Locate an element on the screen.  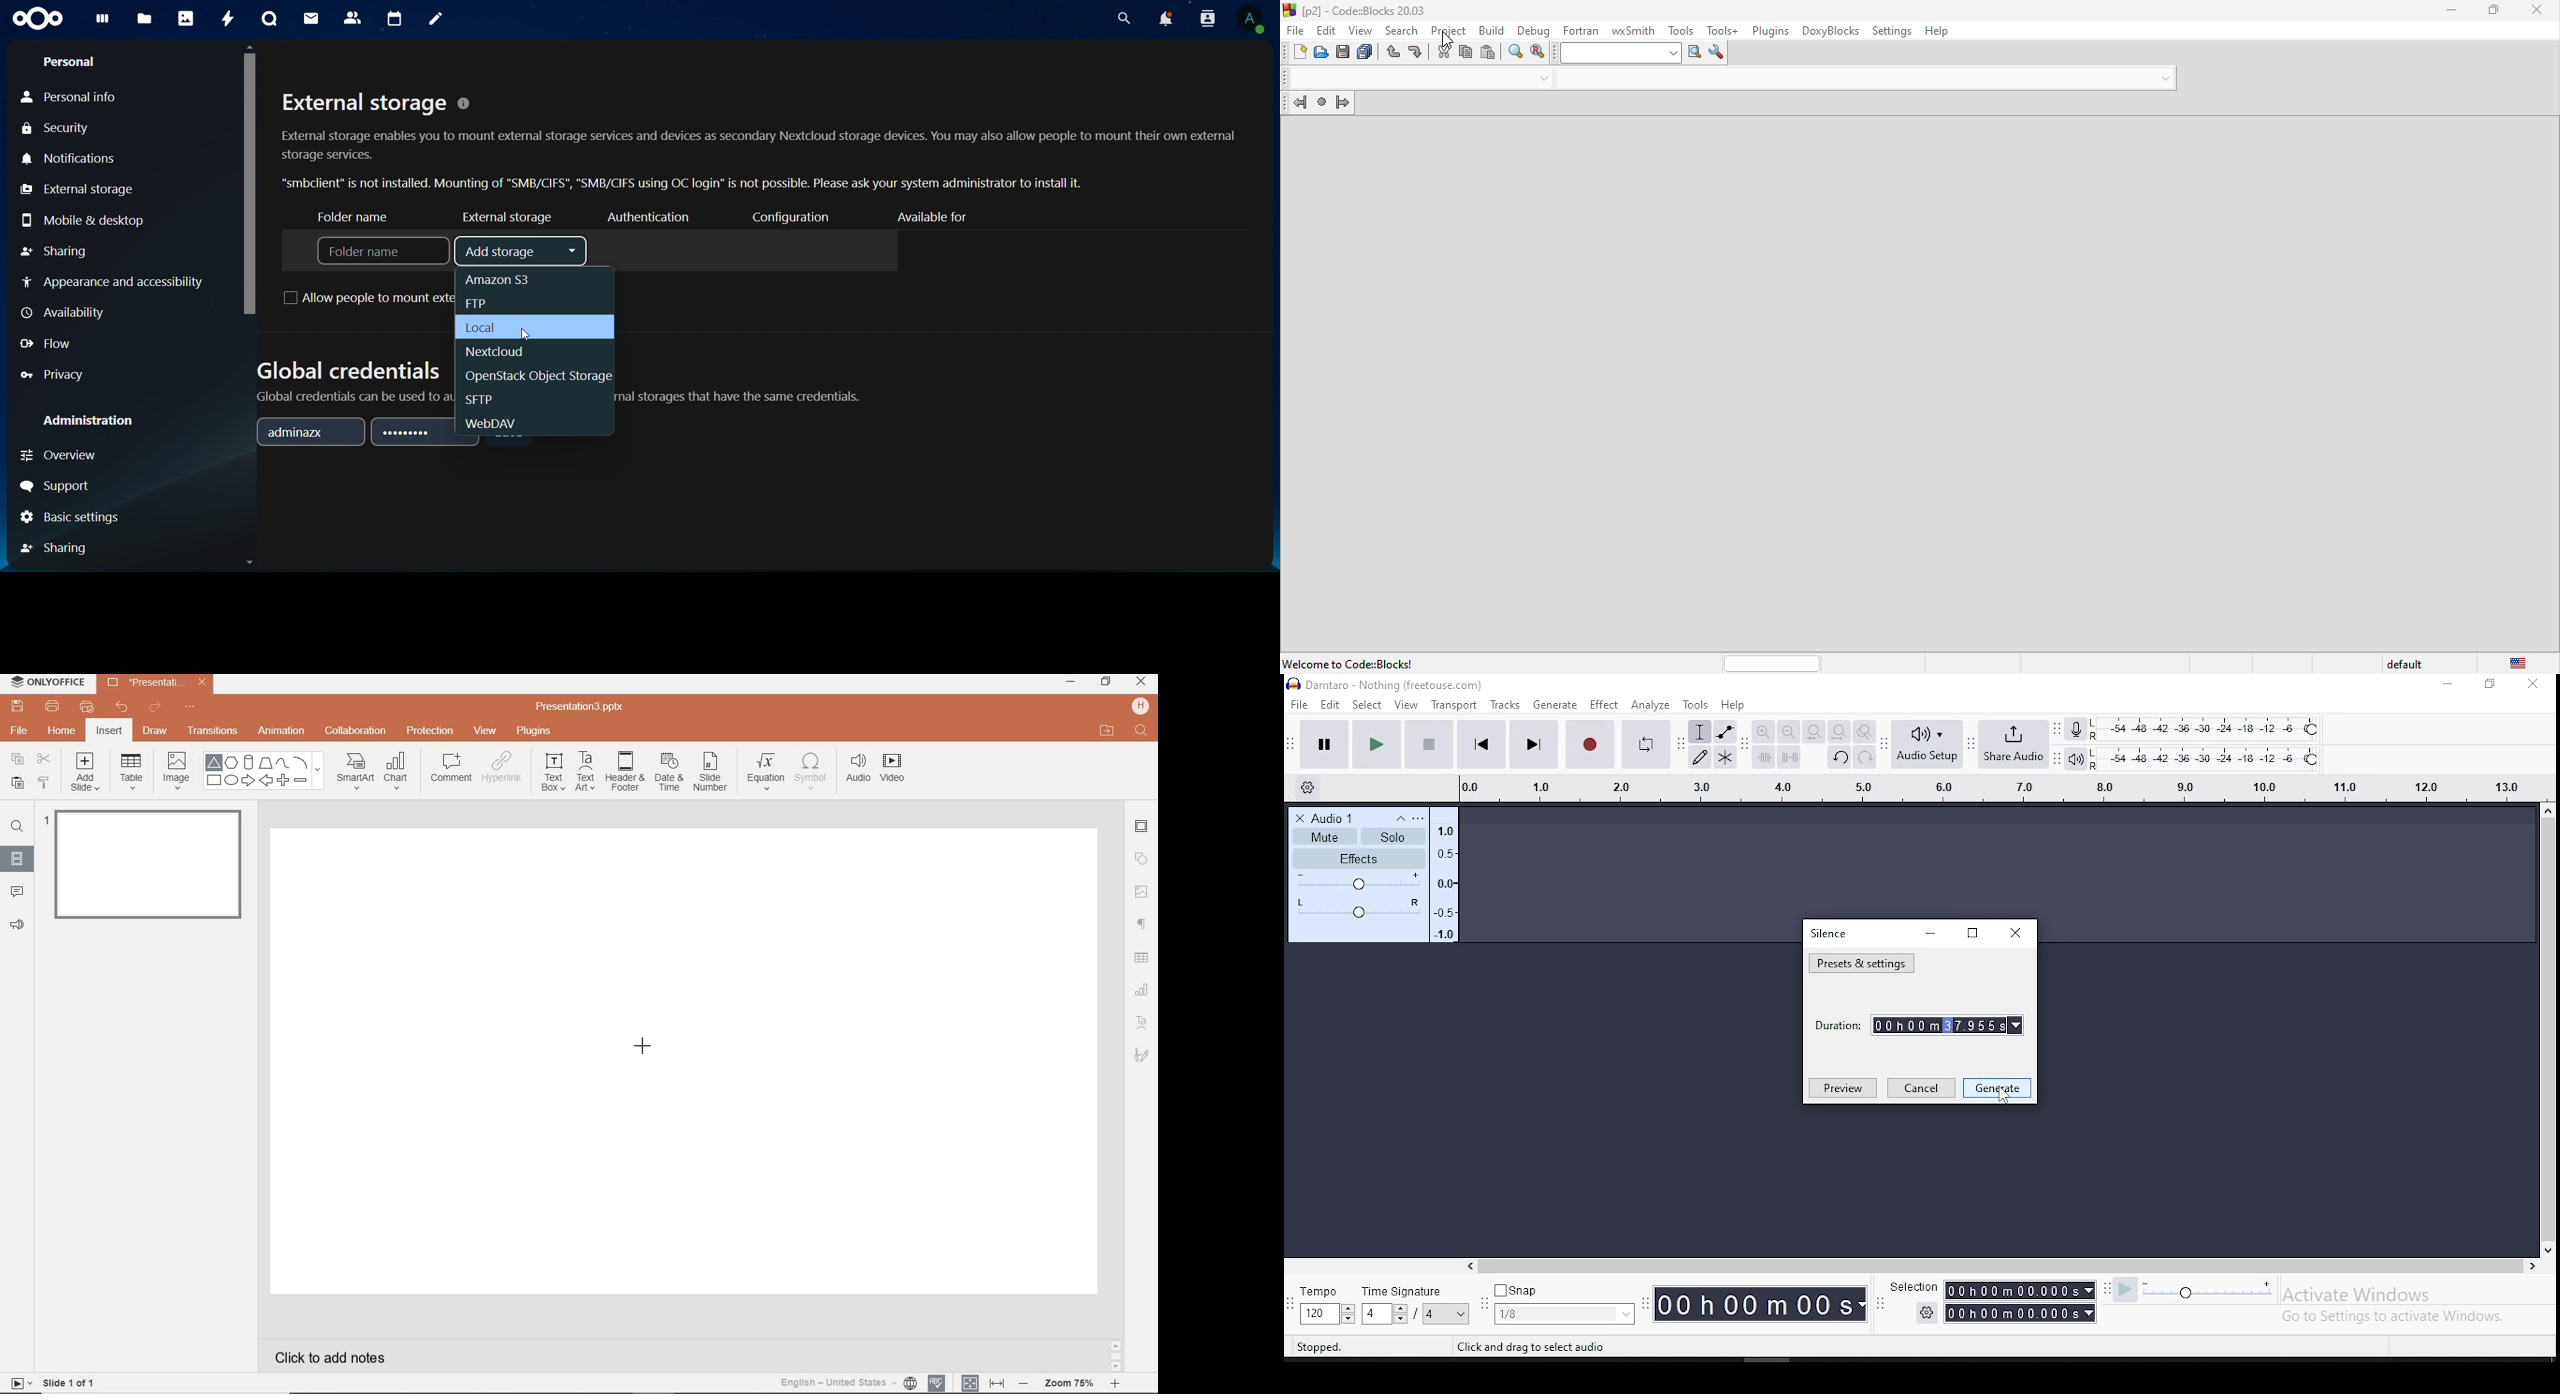
amazon S3 is located at coordinates (503, 279).